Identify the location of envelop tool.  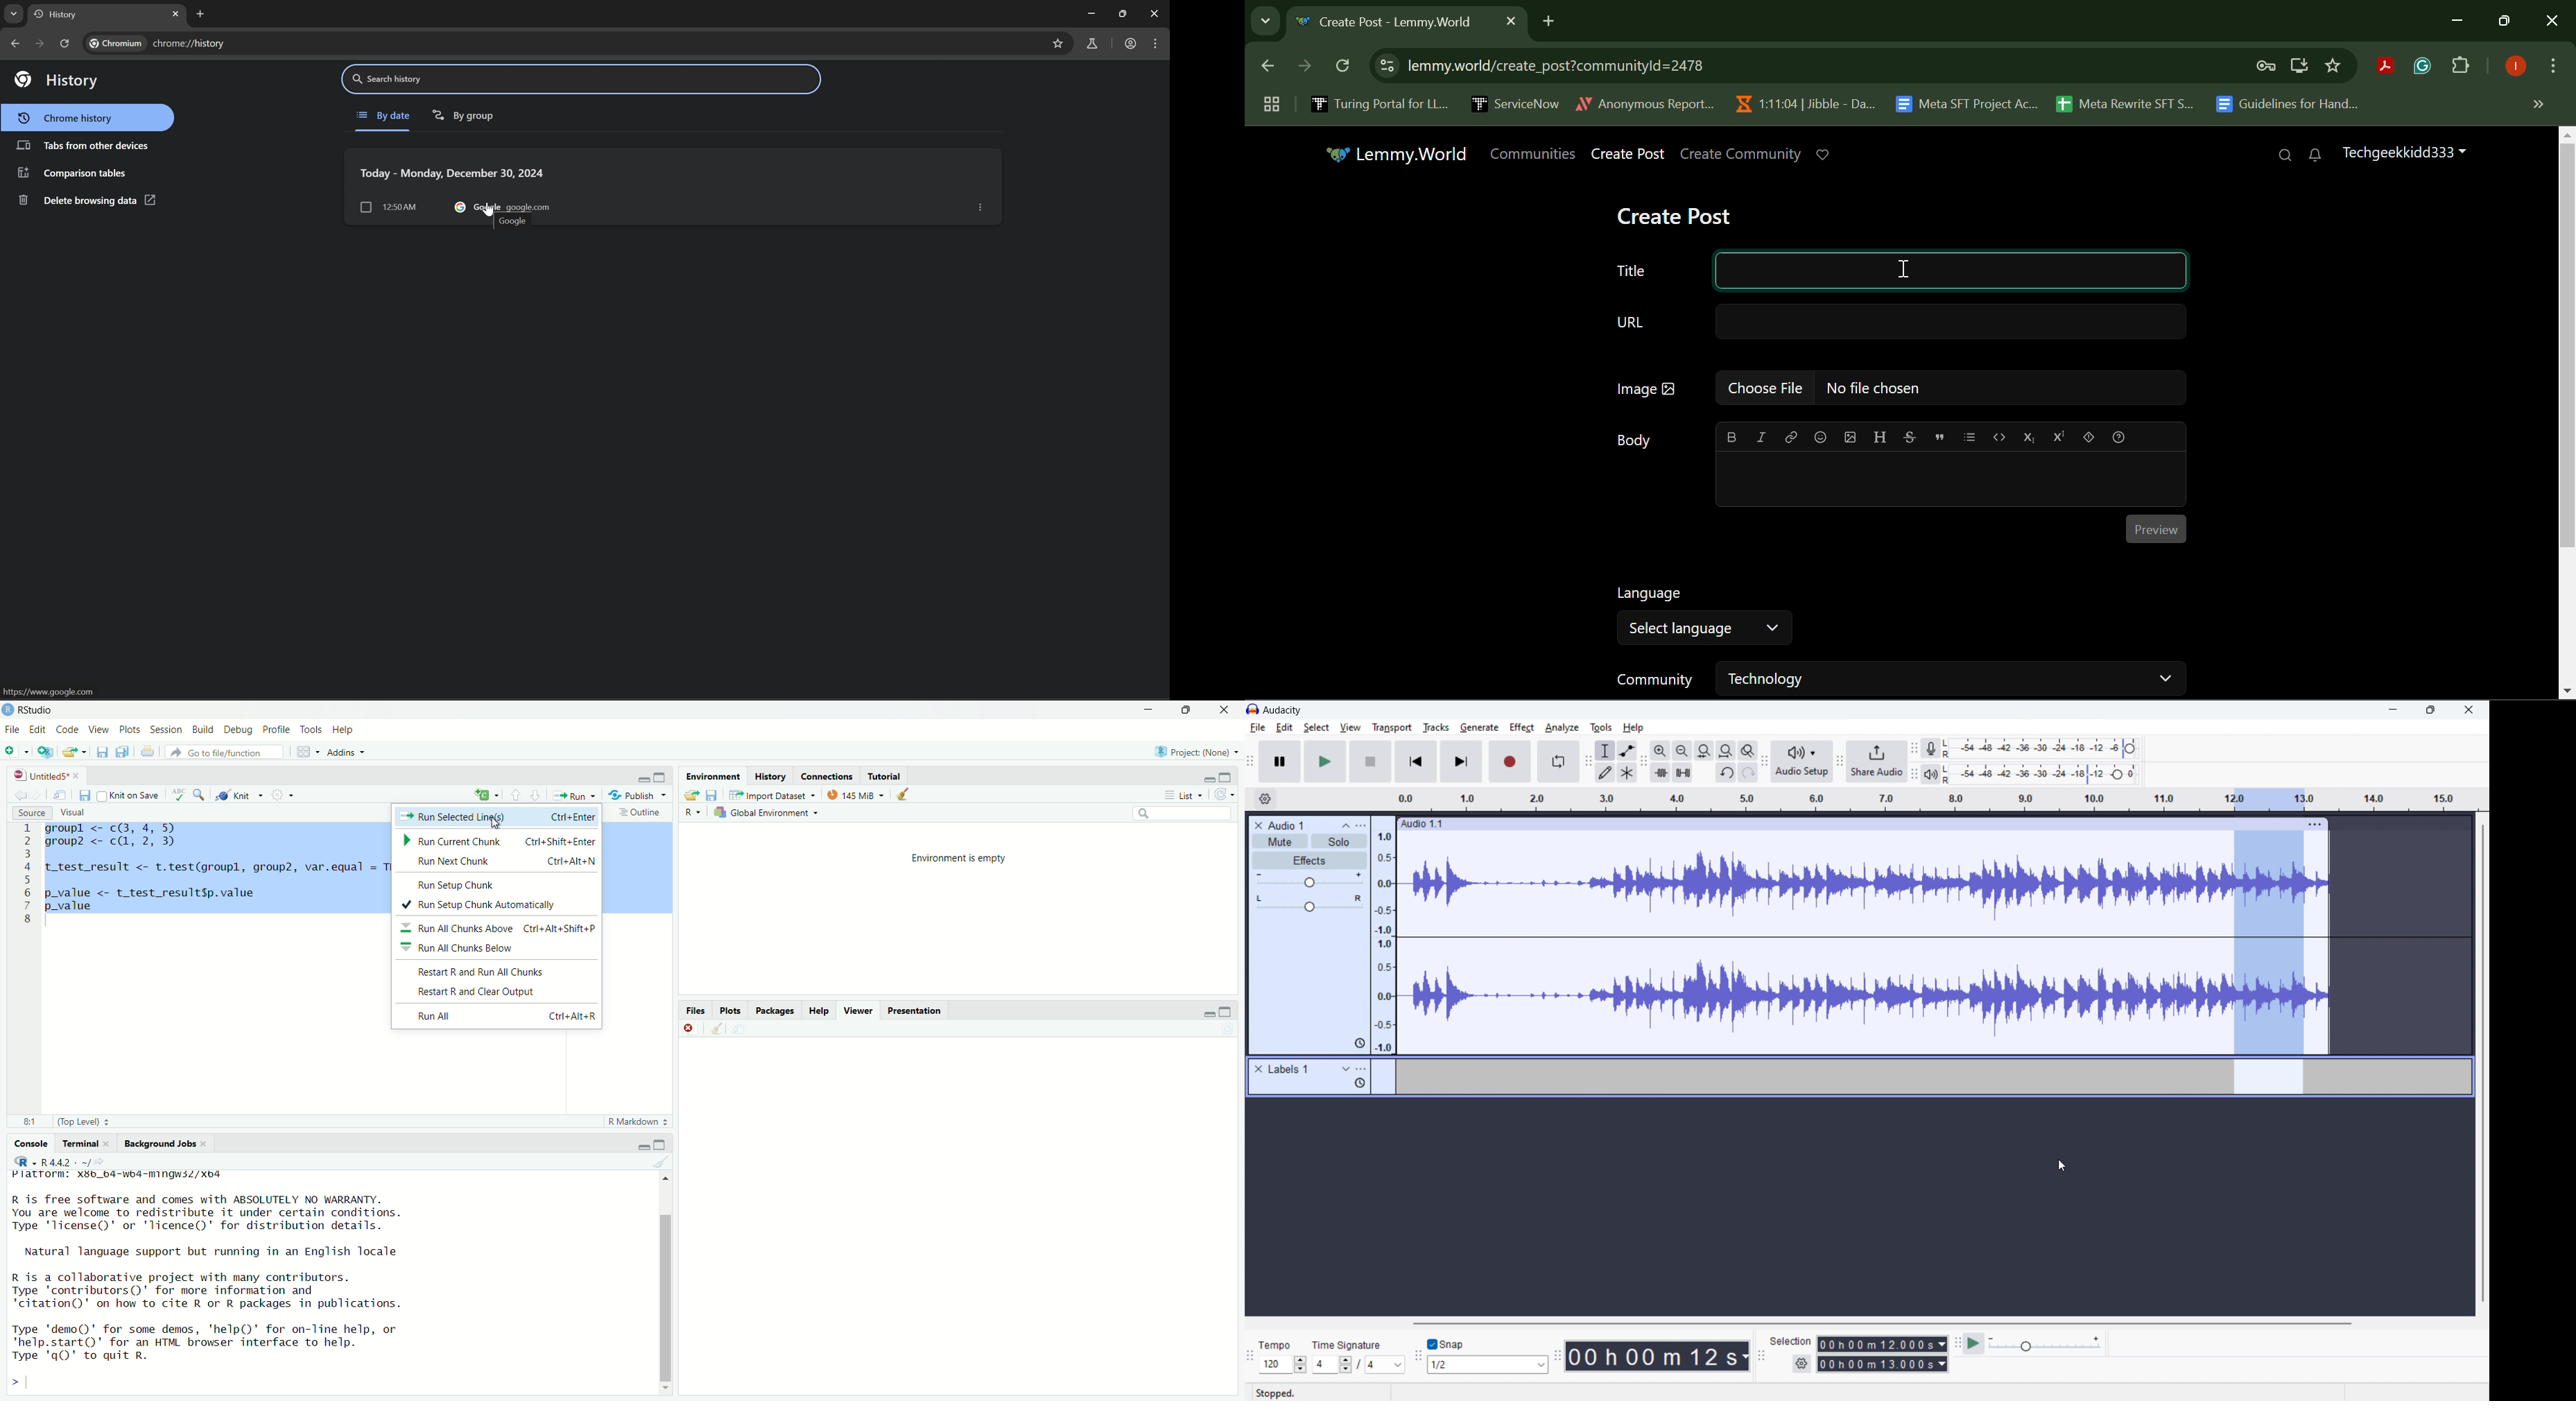
(1627, 750).